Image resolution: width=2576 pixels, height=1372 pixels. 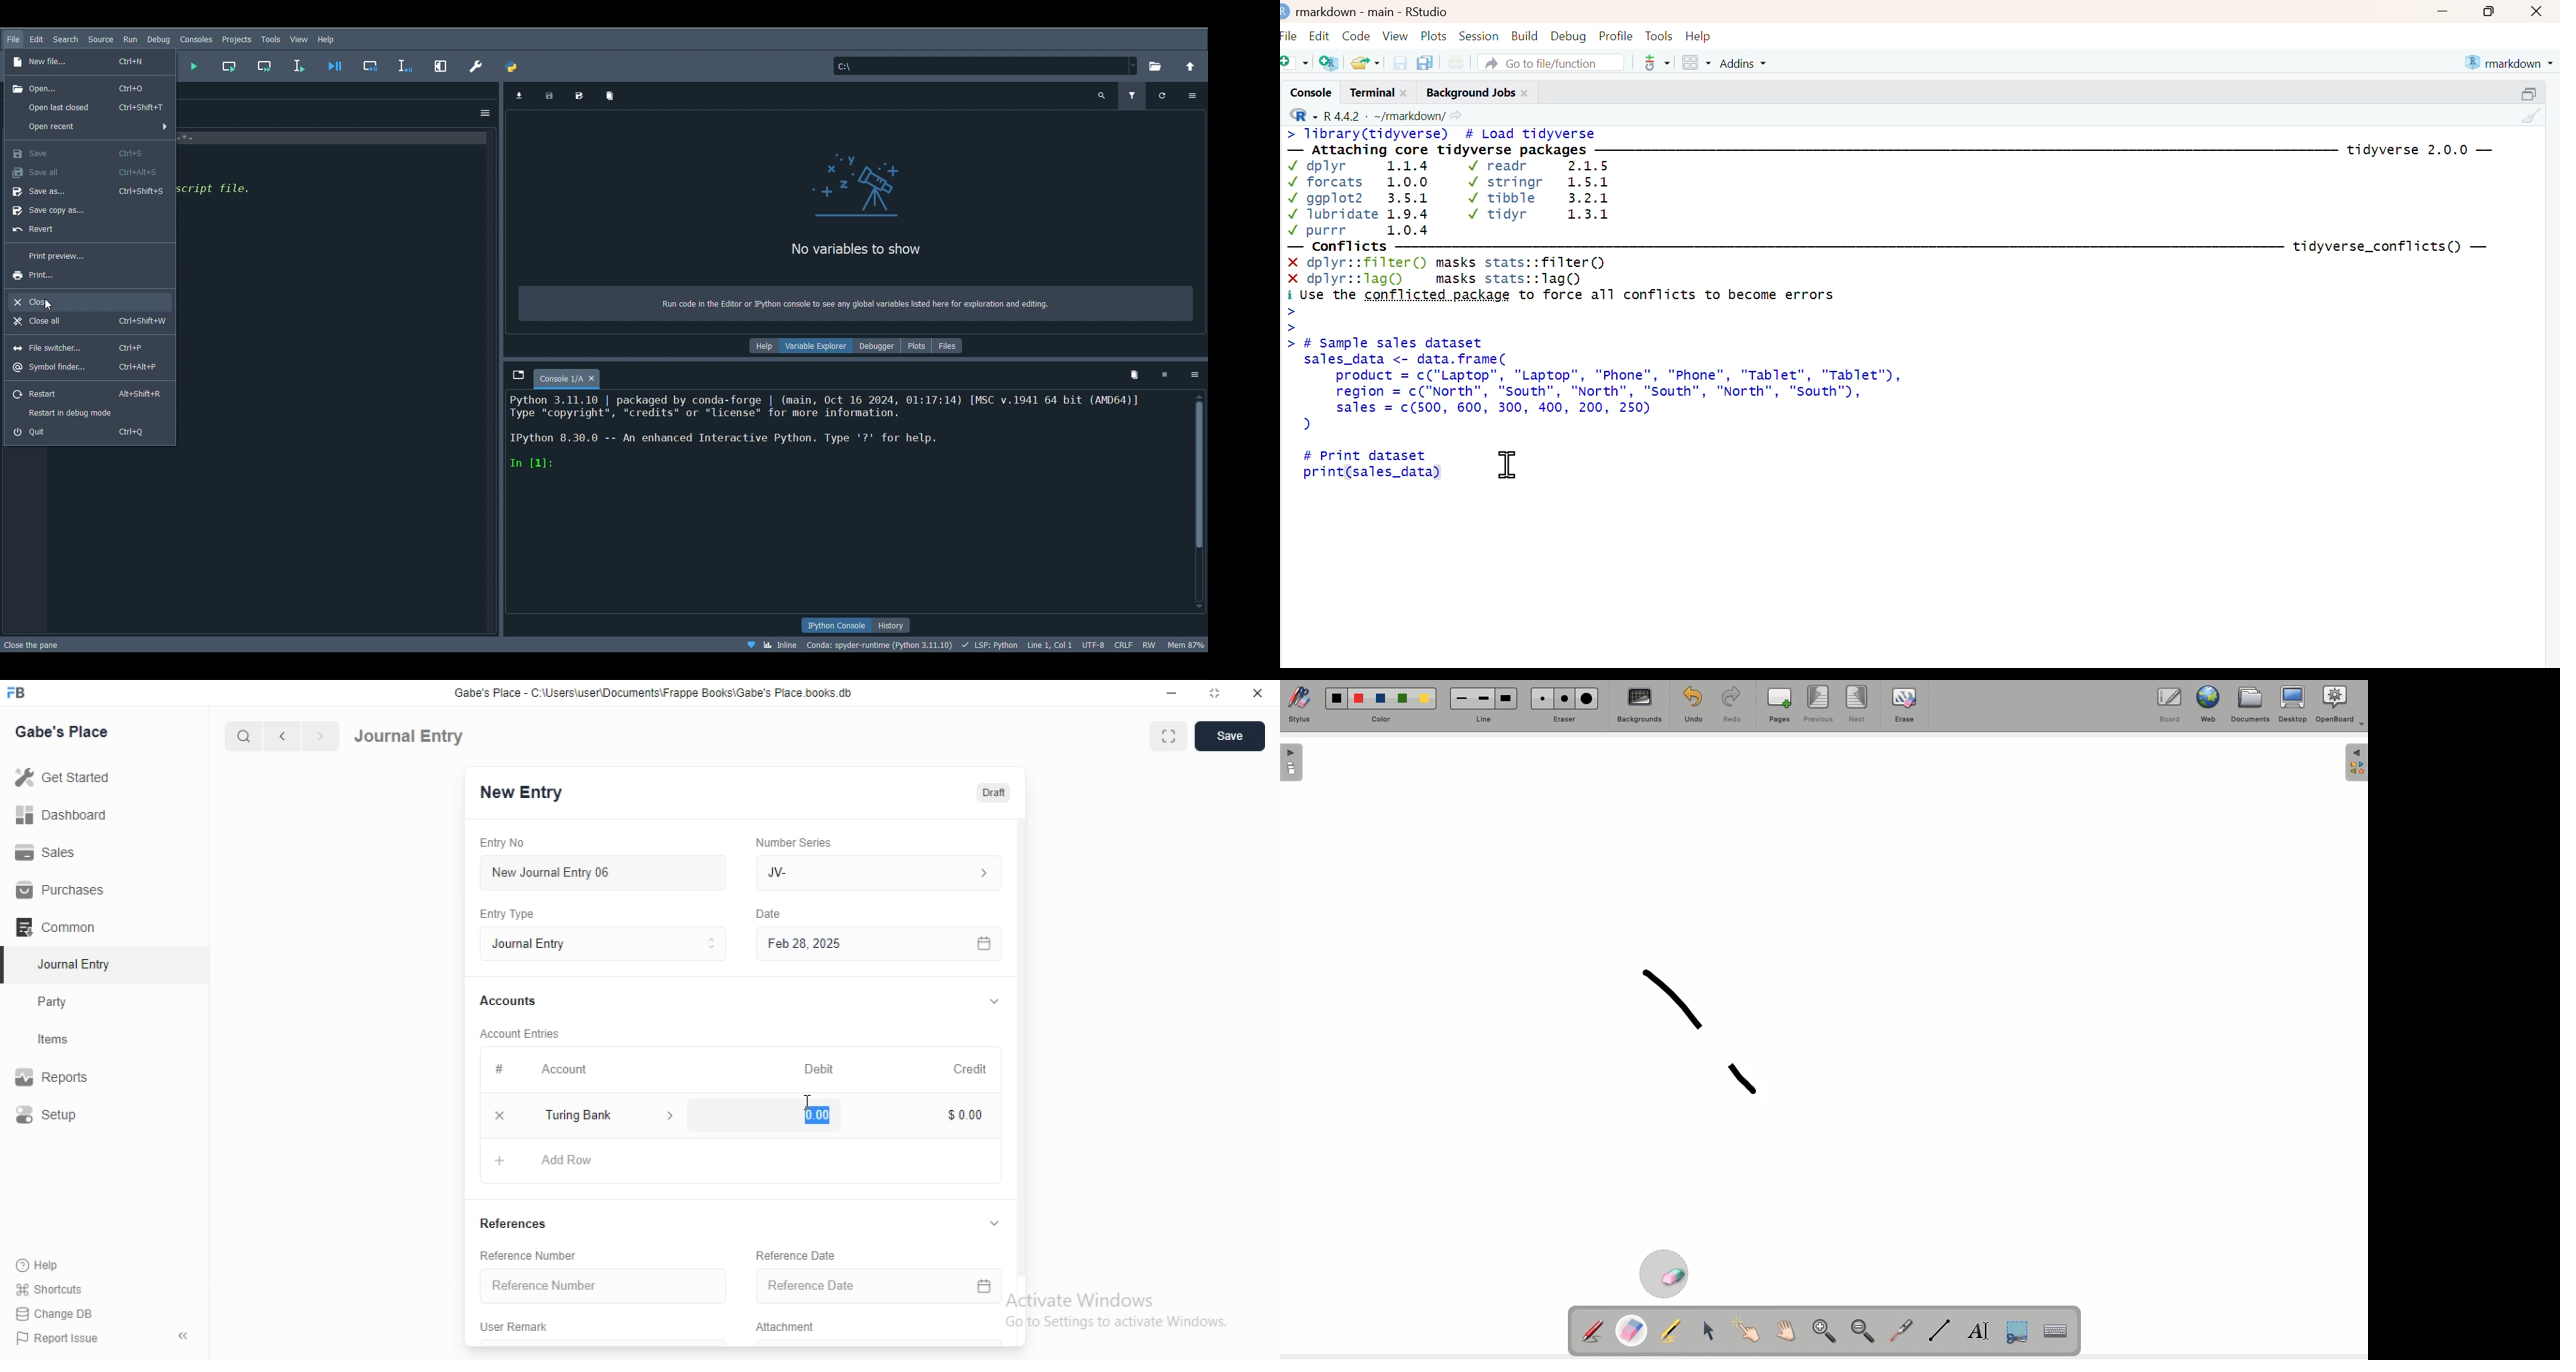 I want to click on ~/markdown, so click(x=1407, y=115).